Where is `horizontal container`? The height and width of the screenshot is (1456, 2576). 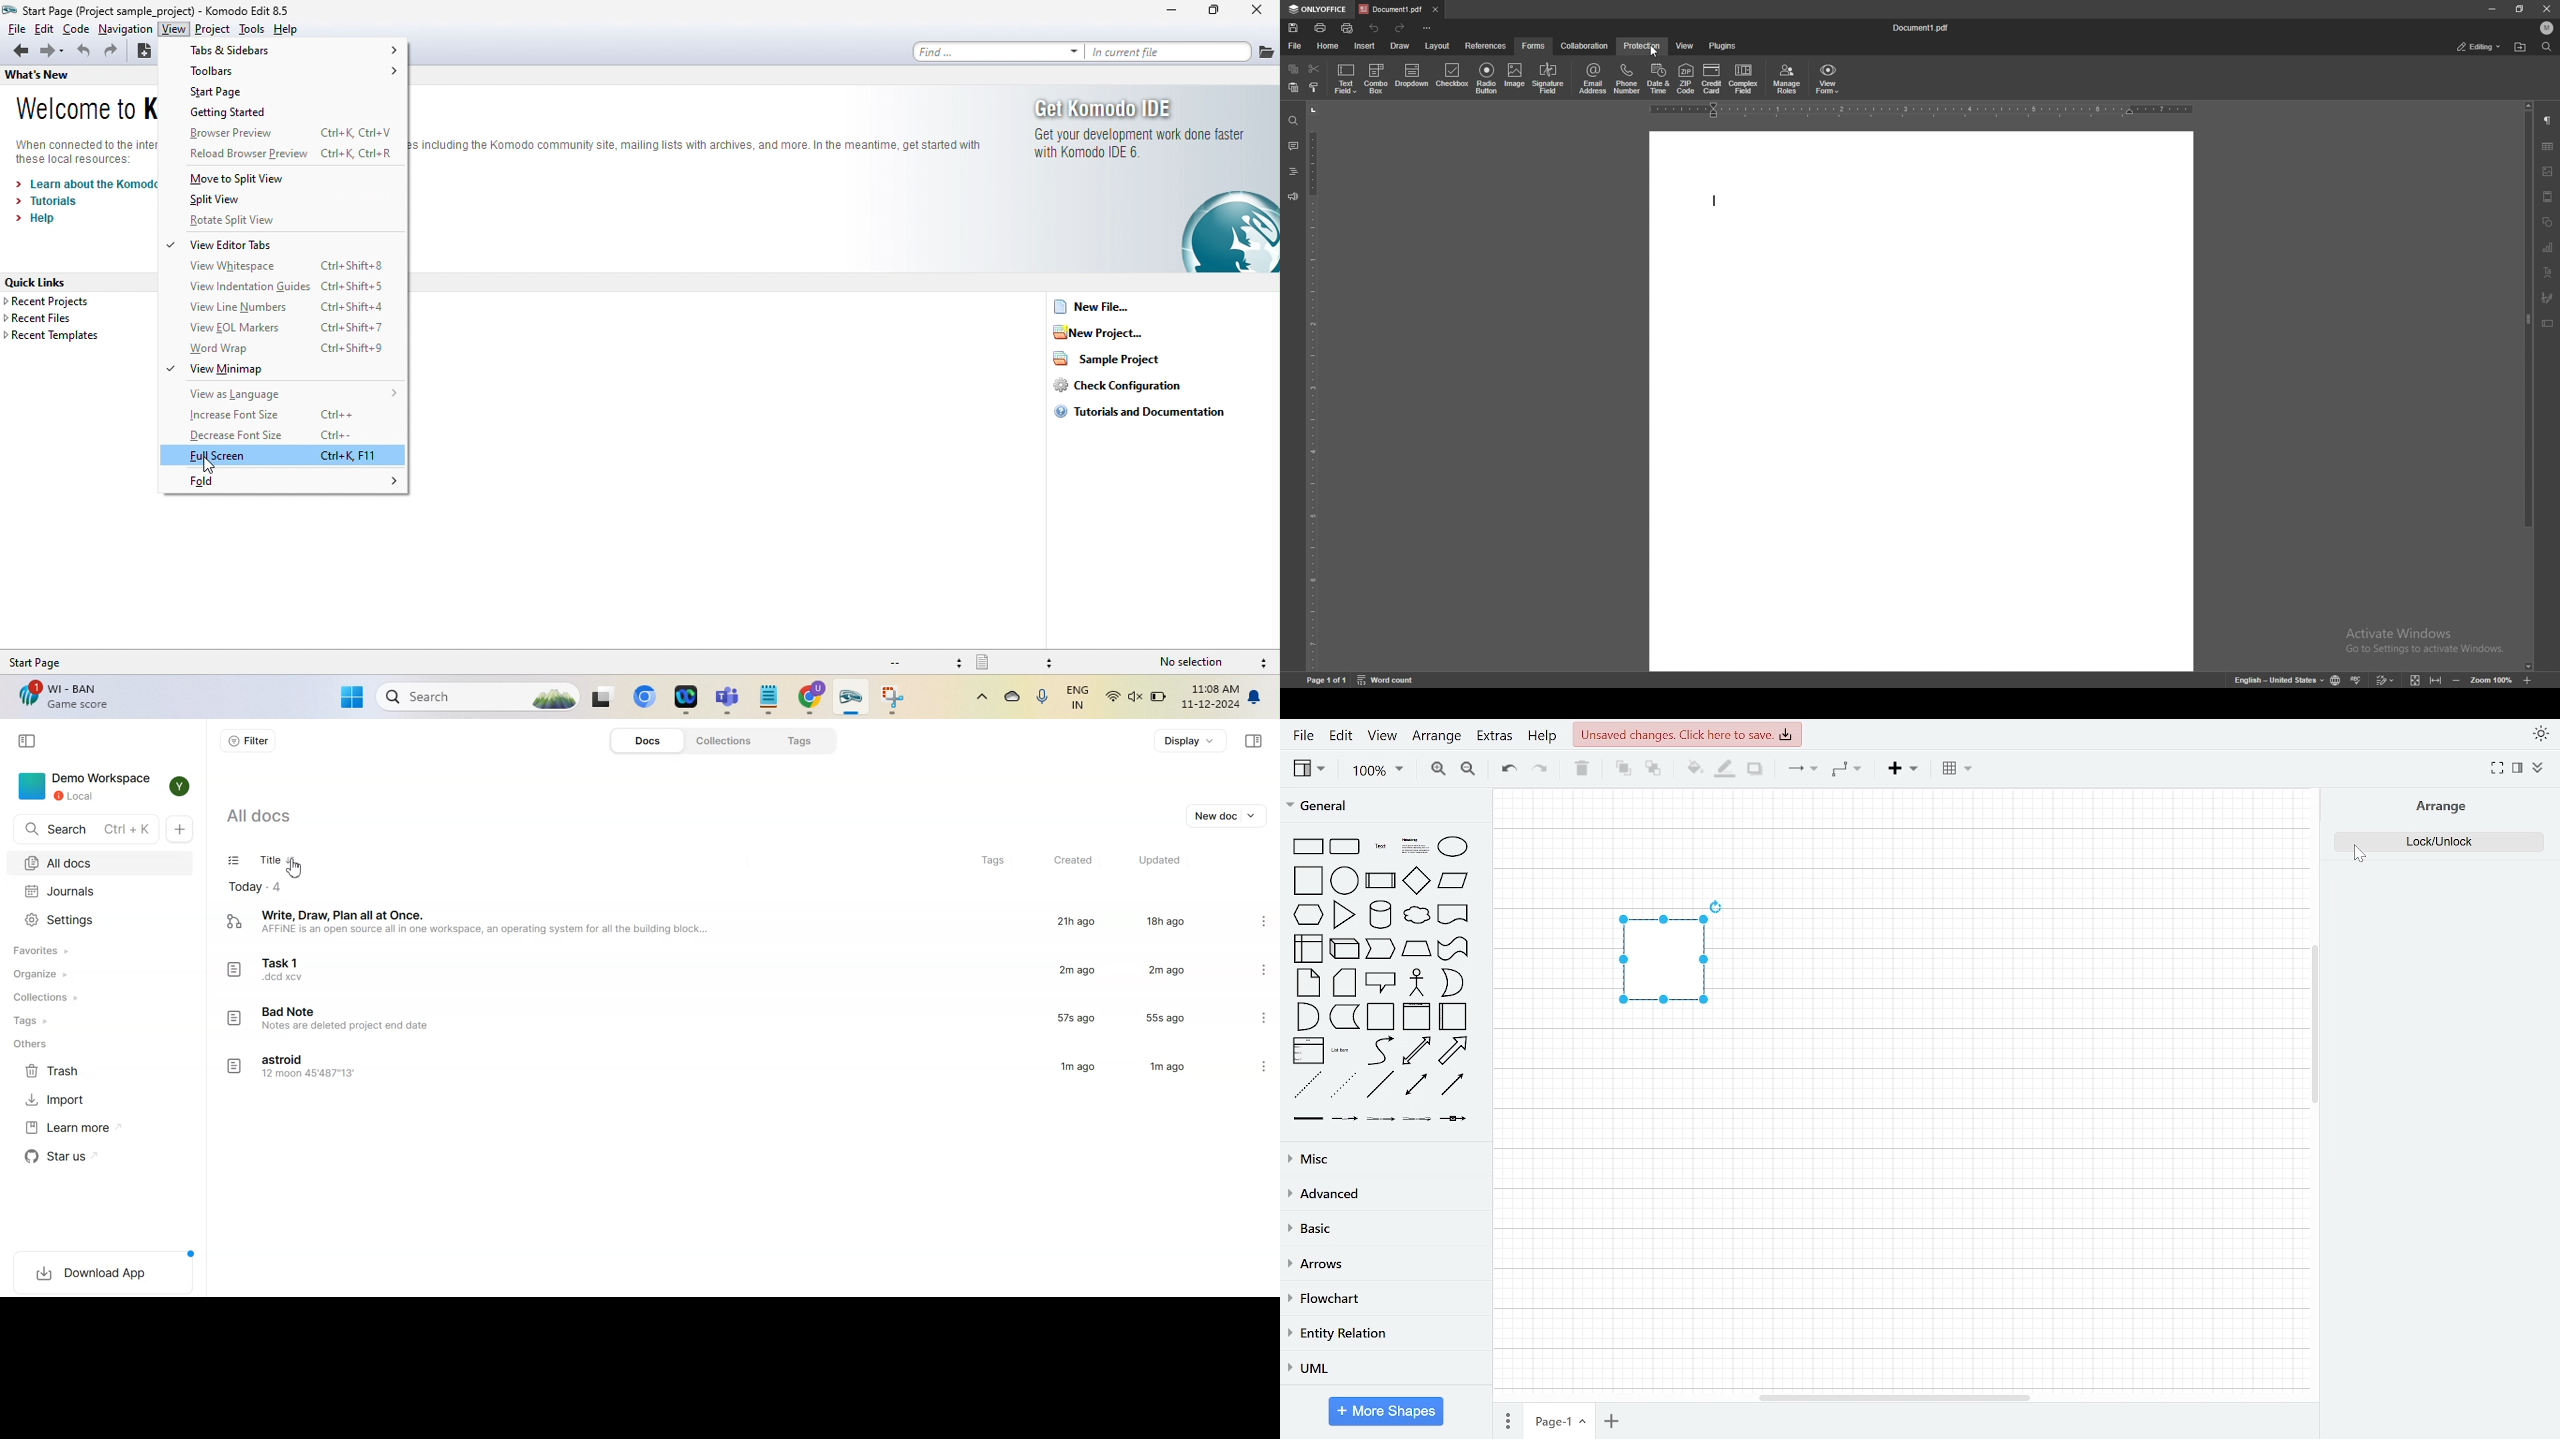
horizontal container is located at coordinates (1454, 1016).